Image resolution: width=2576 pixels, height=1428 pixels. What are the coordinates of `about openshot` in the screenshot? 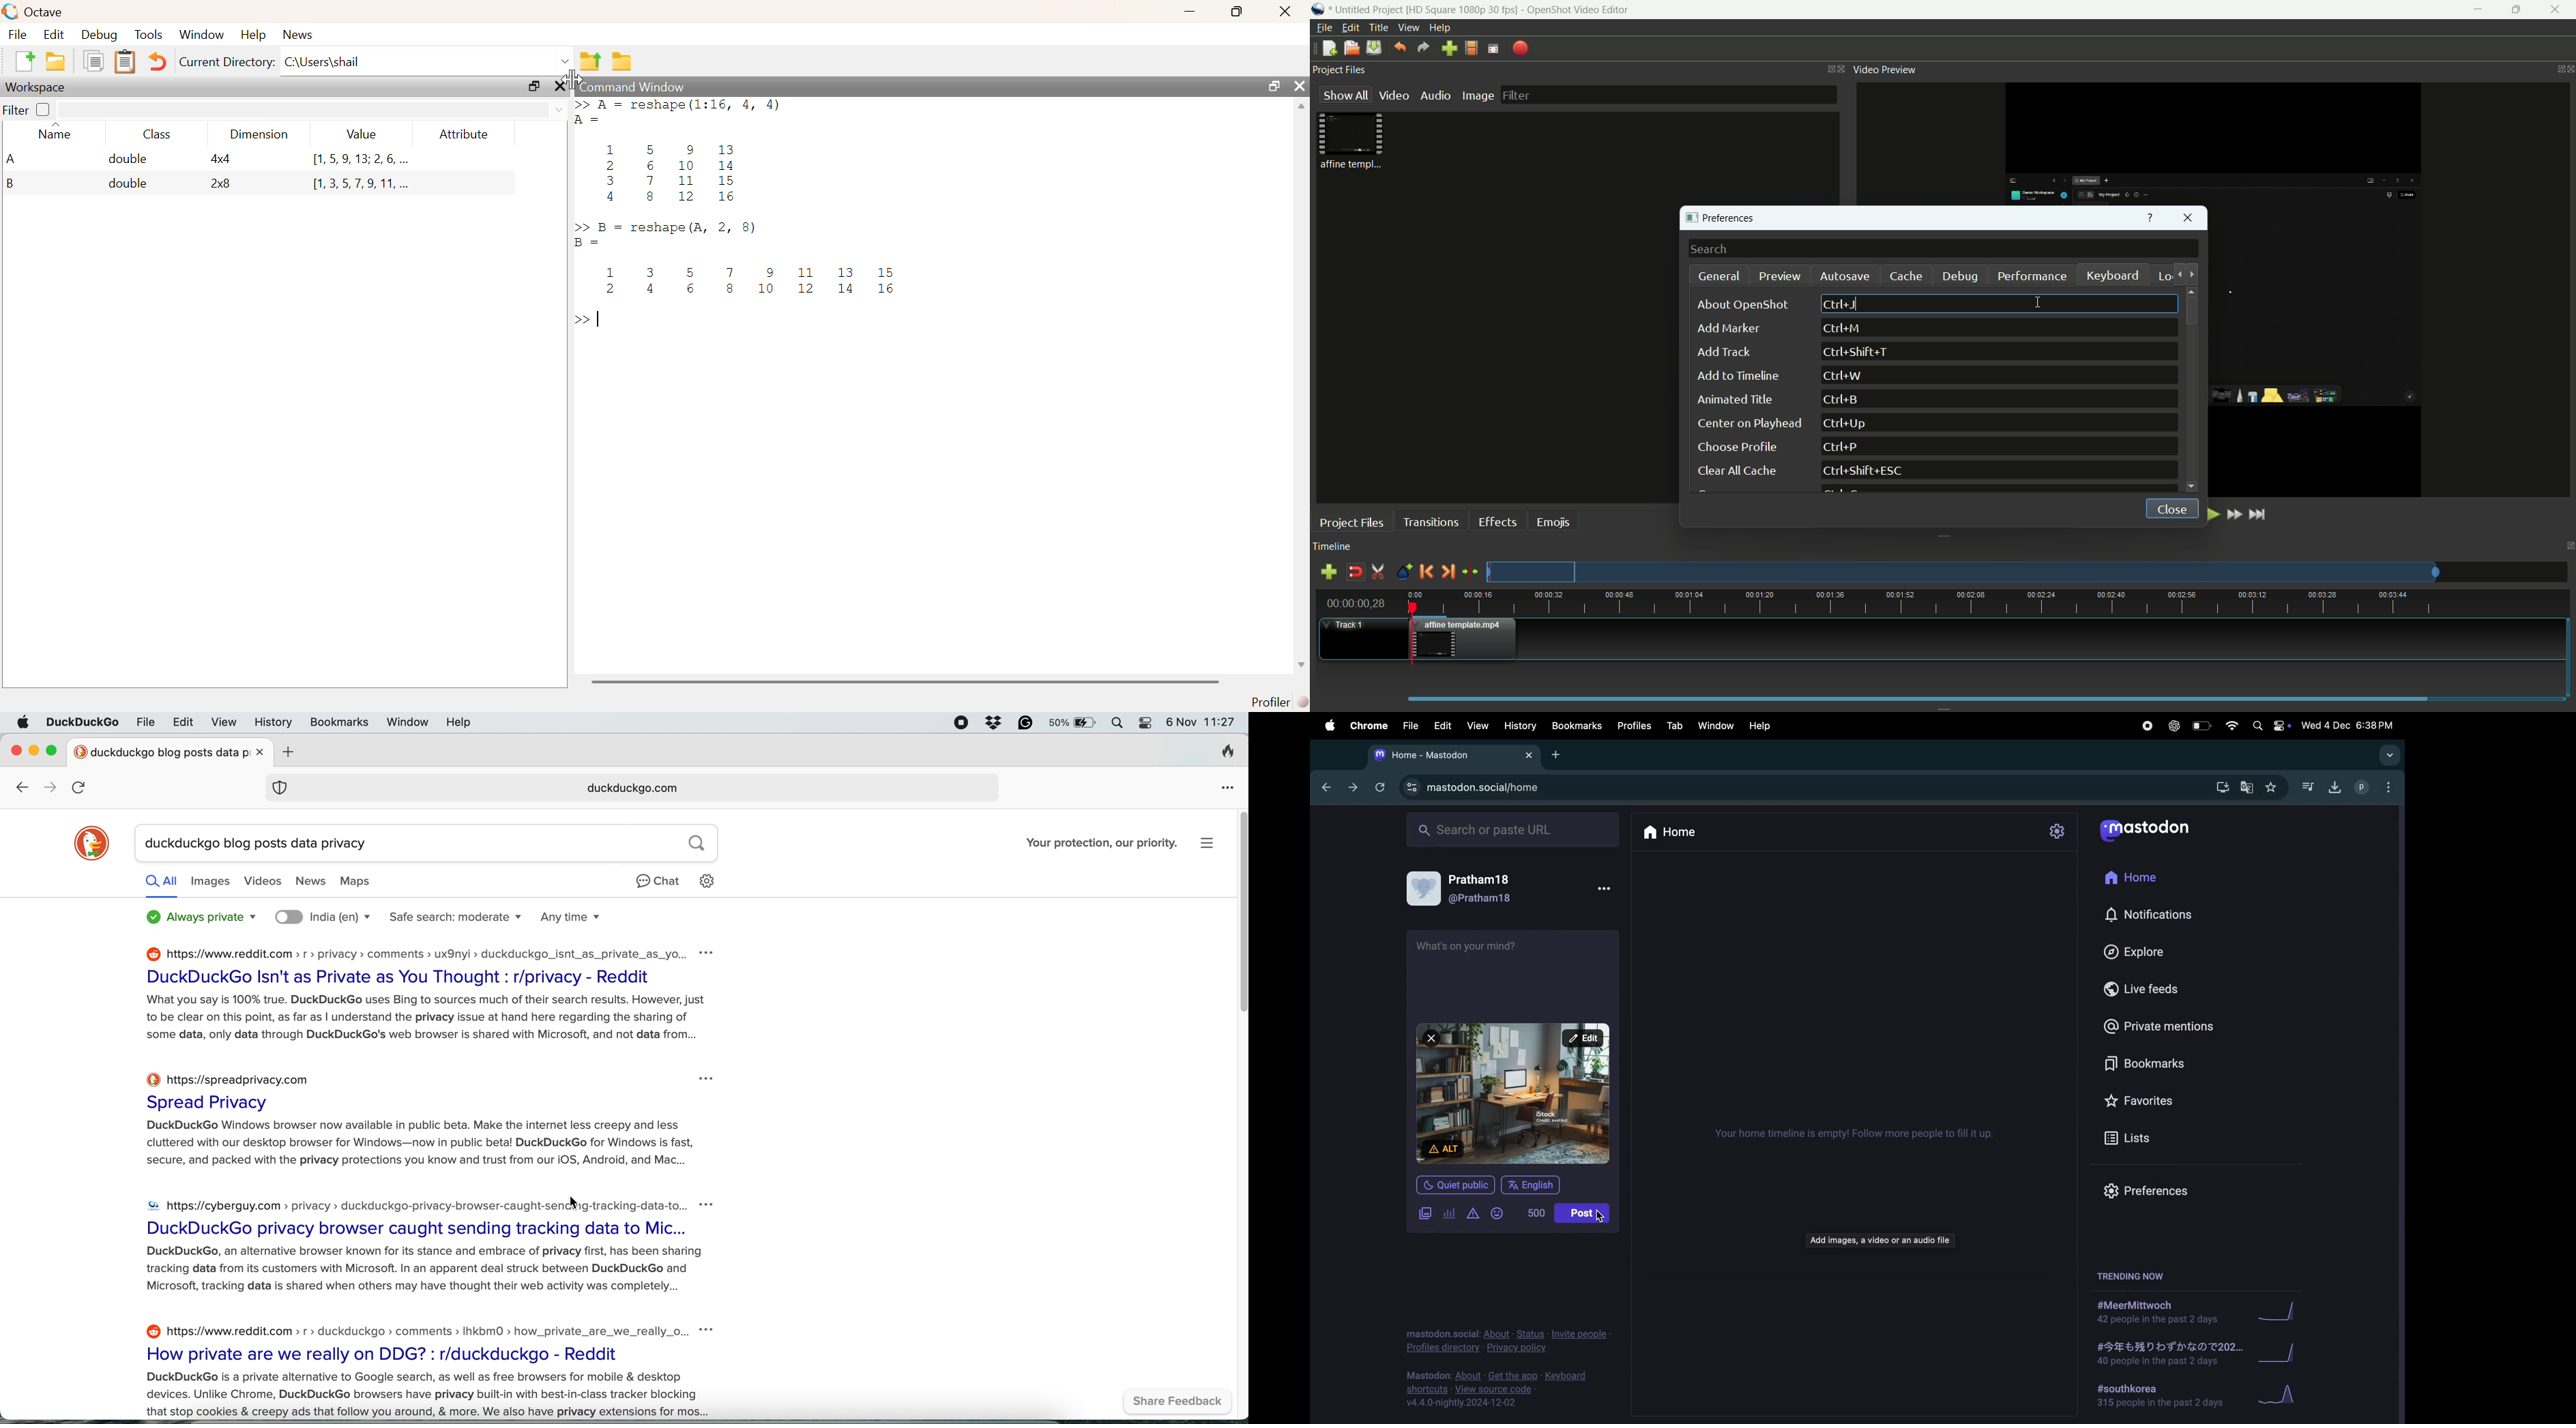 It's located at (1746, 305).